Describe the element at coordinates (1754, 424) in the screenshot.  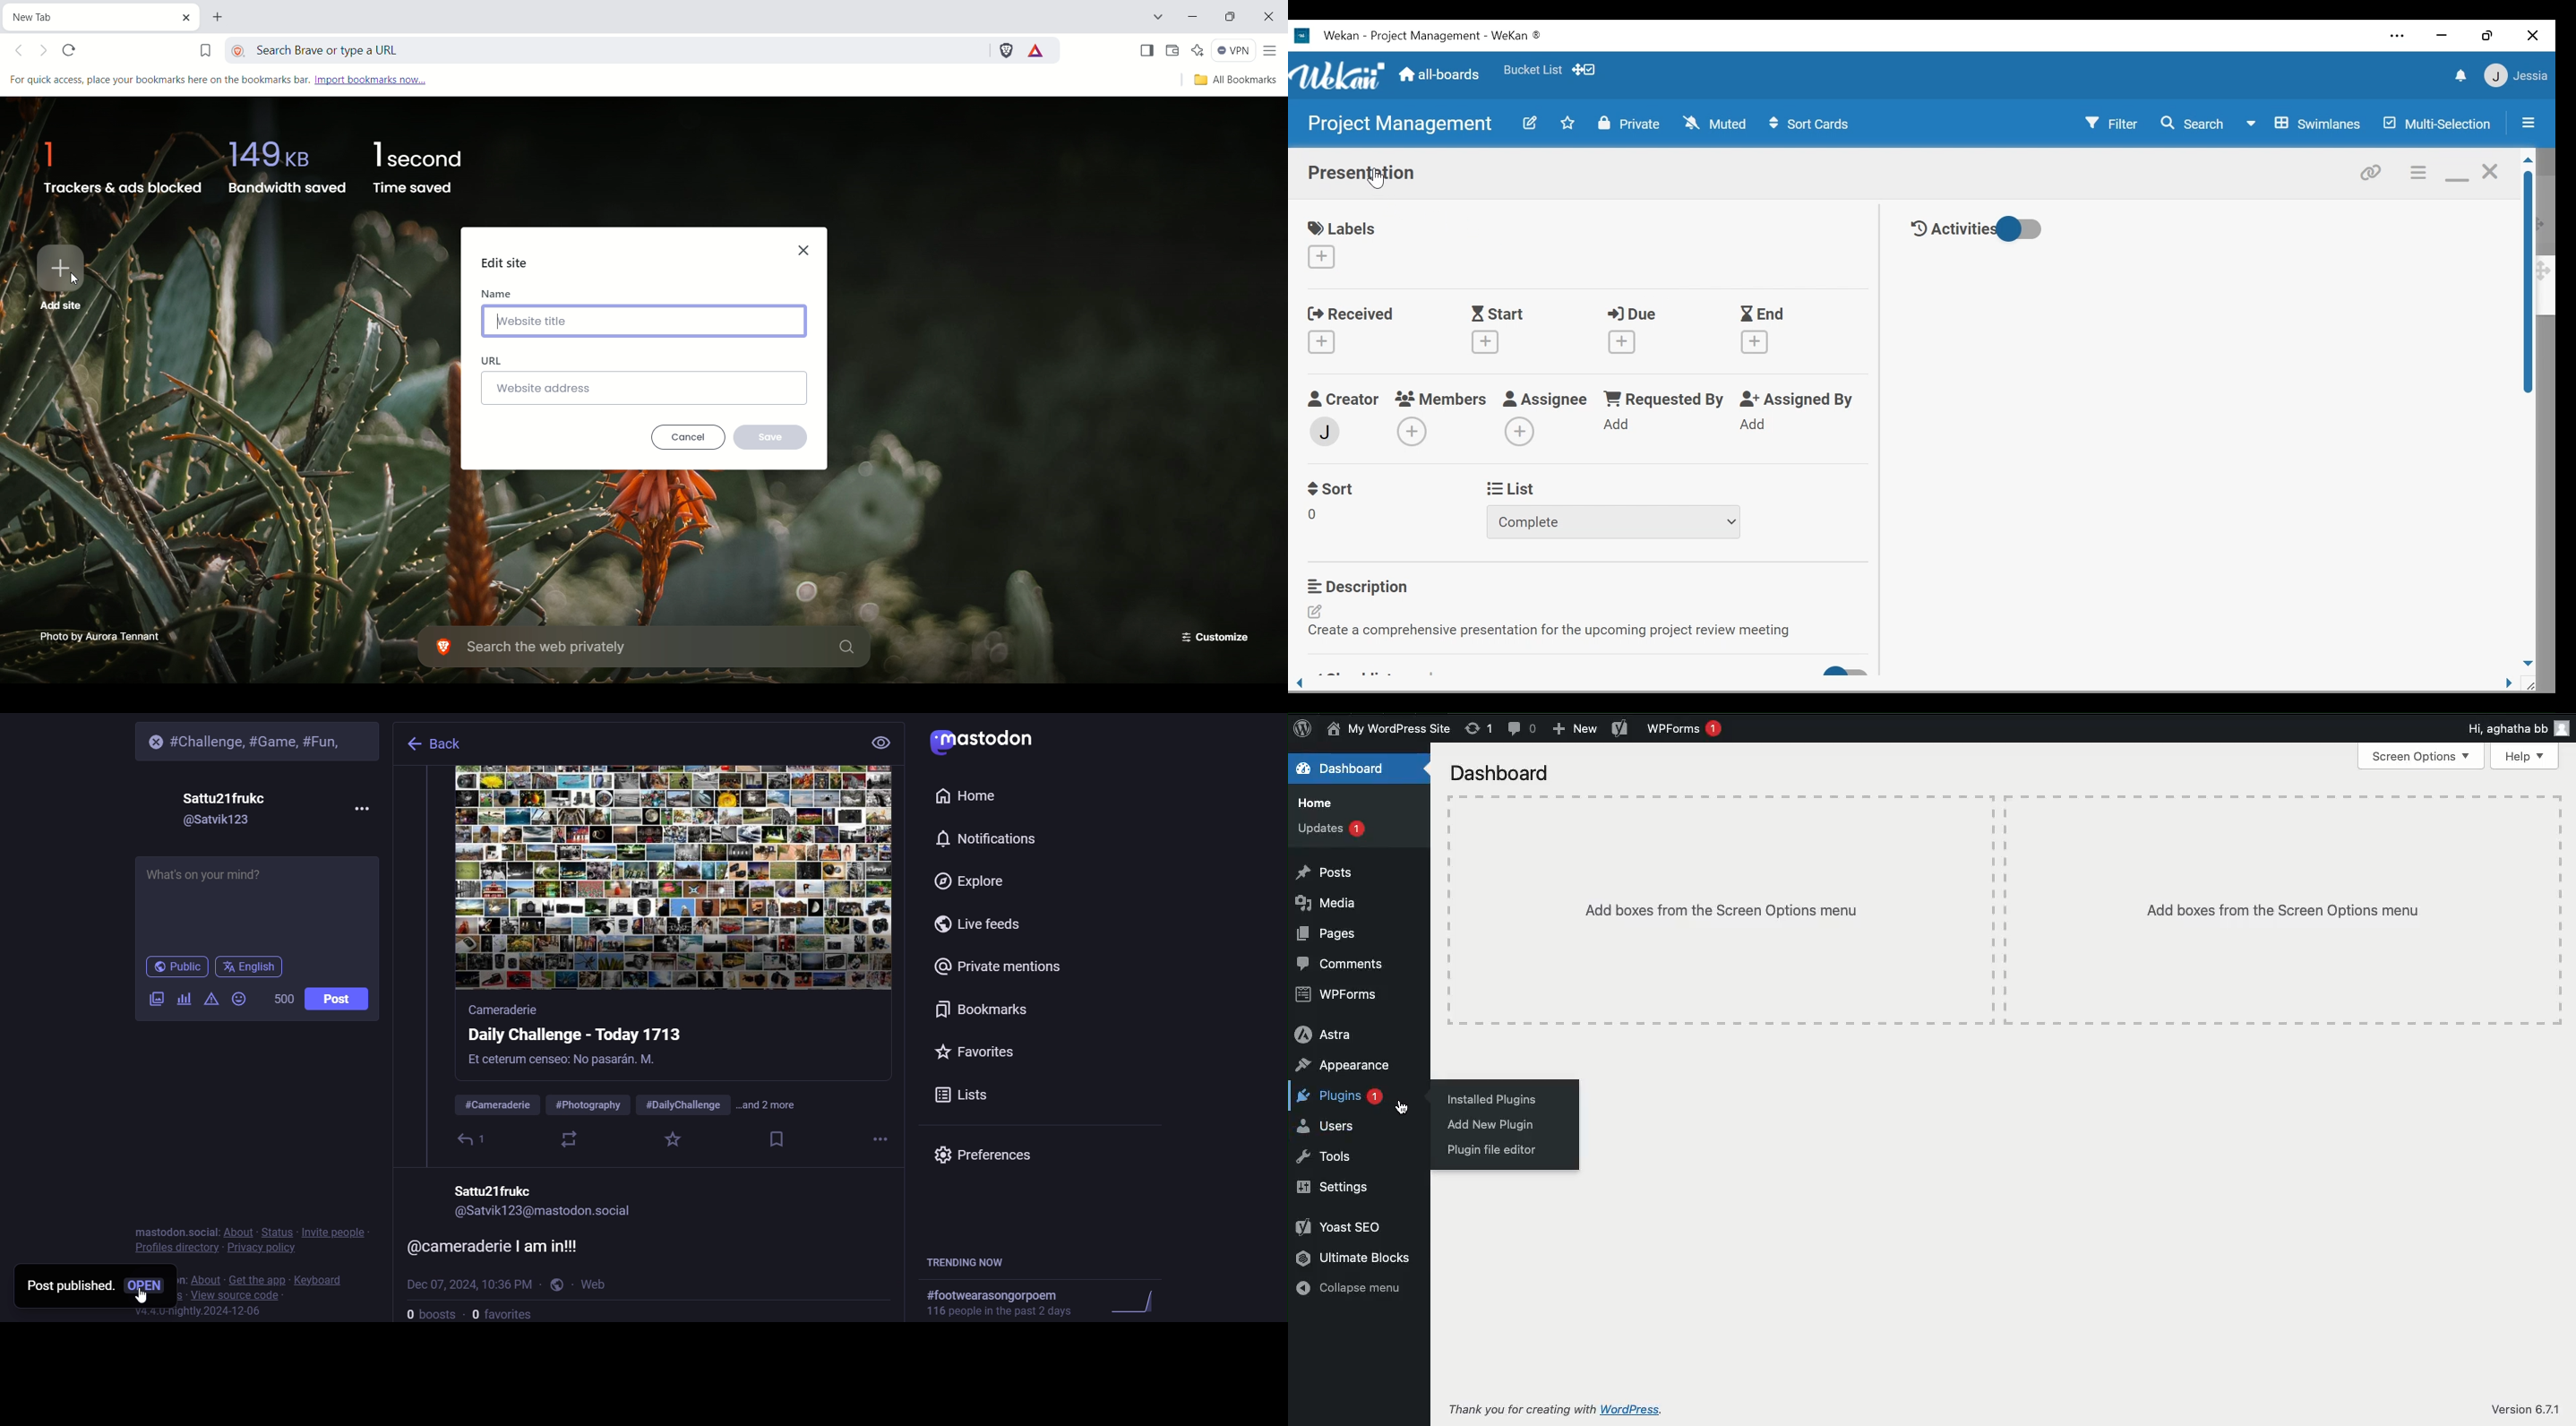
I see `Add Assigned By` at that location.